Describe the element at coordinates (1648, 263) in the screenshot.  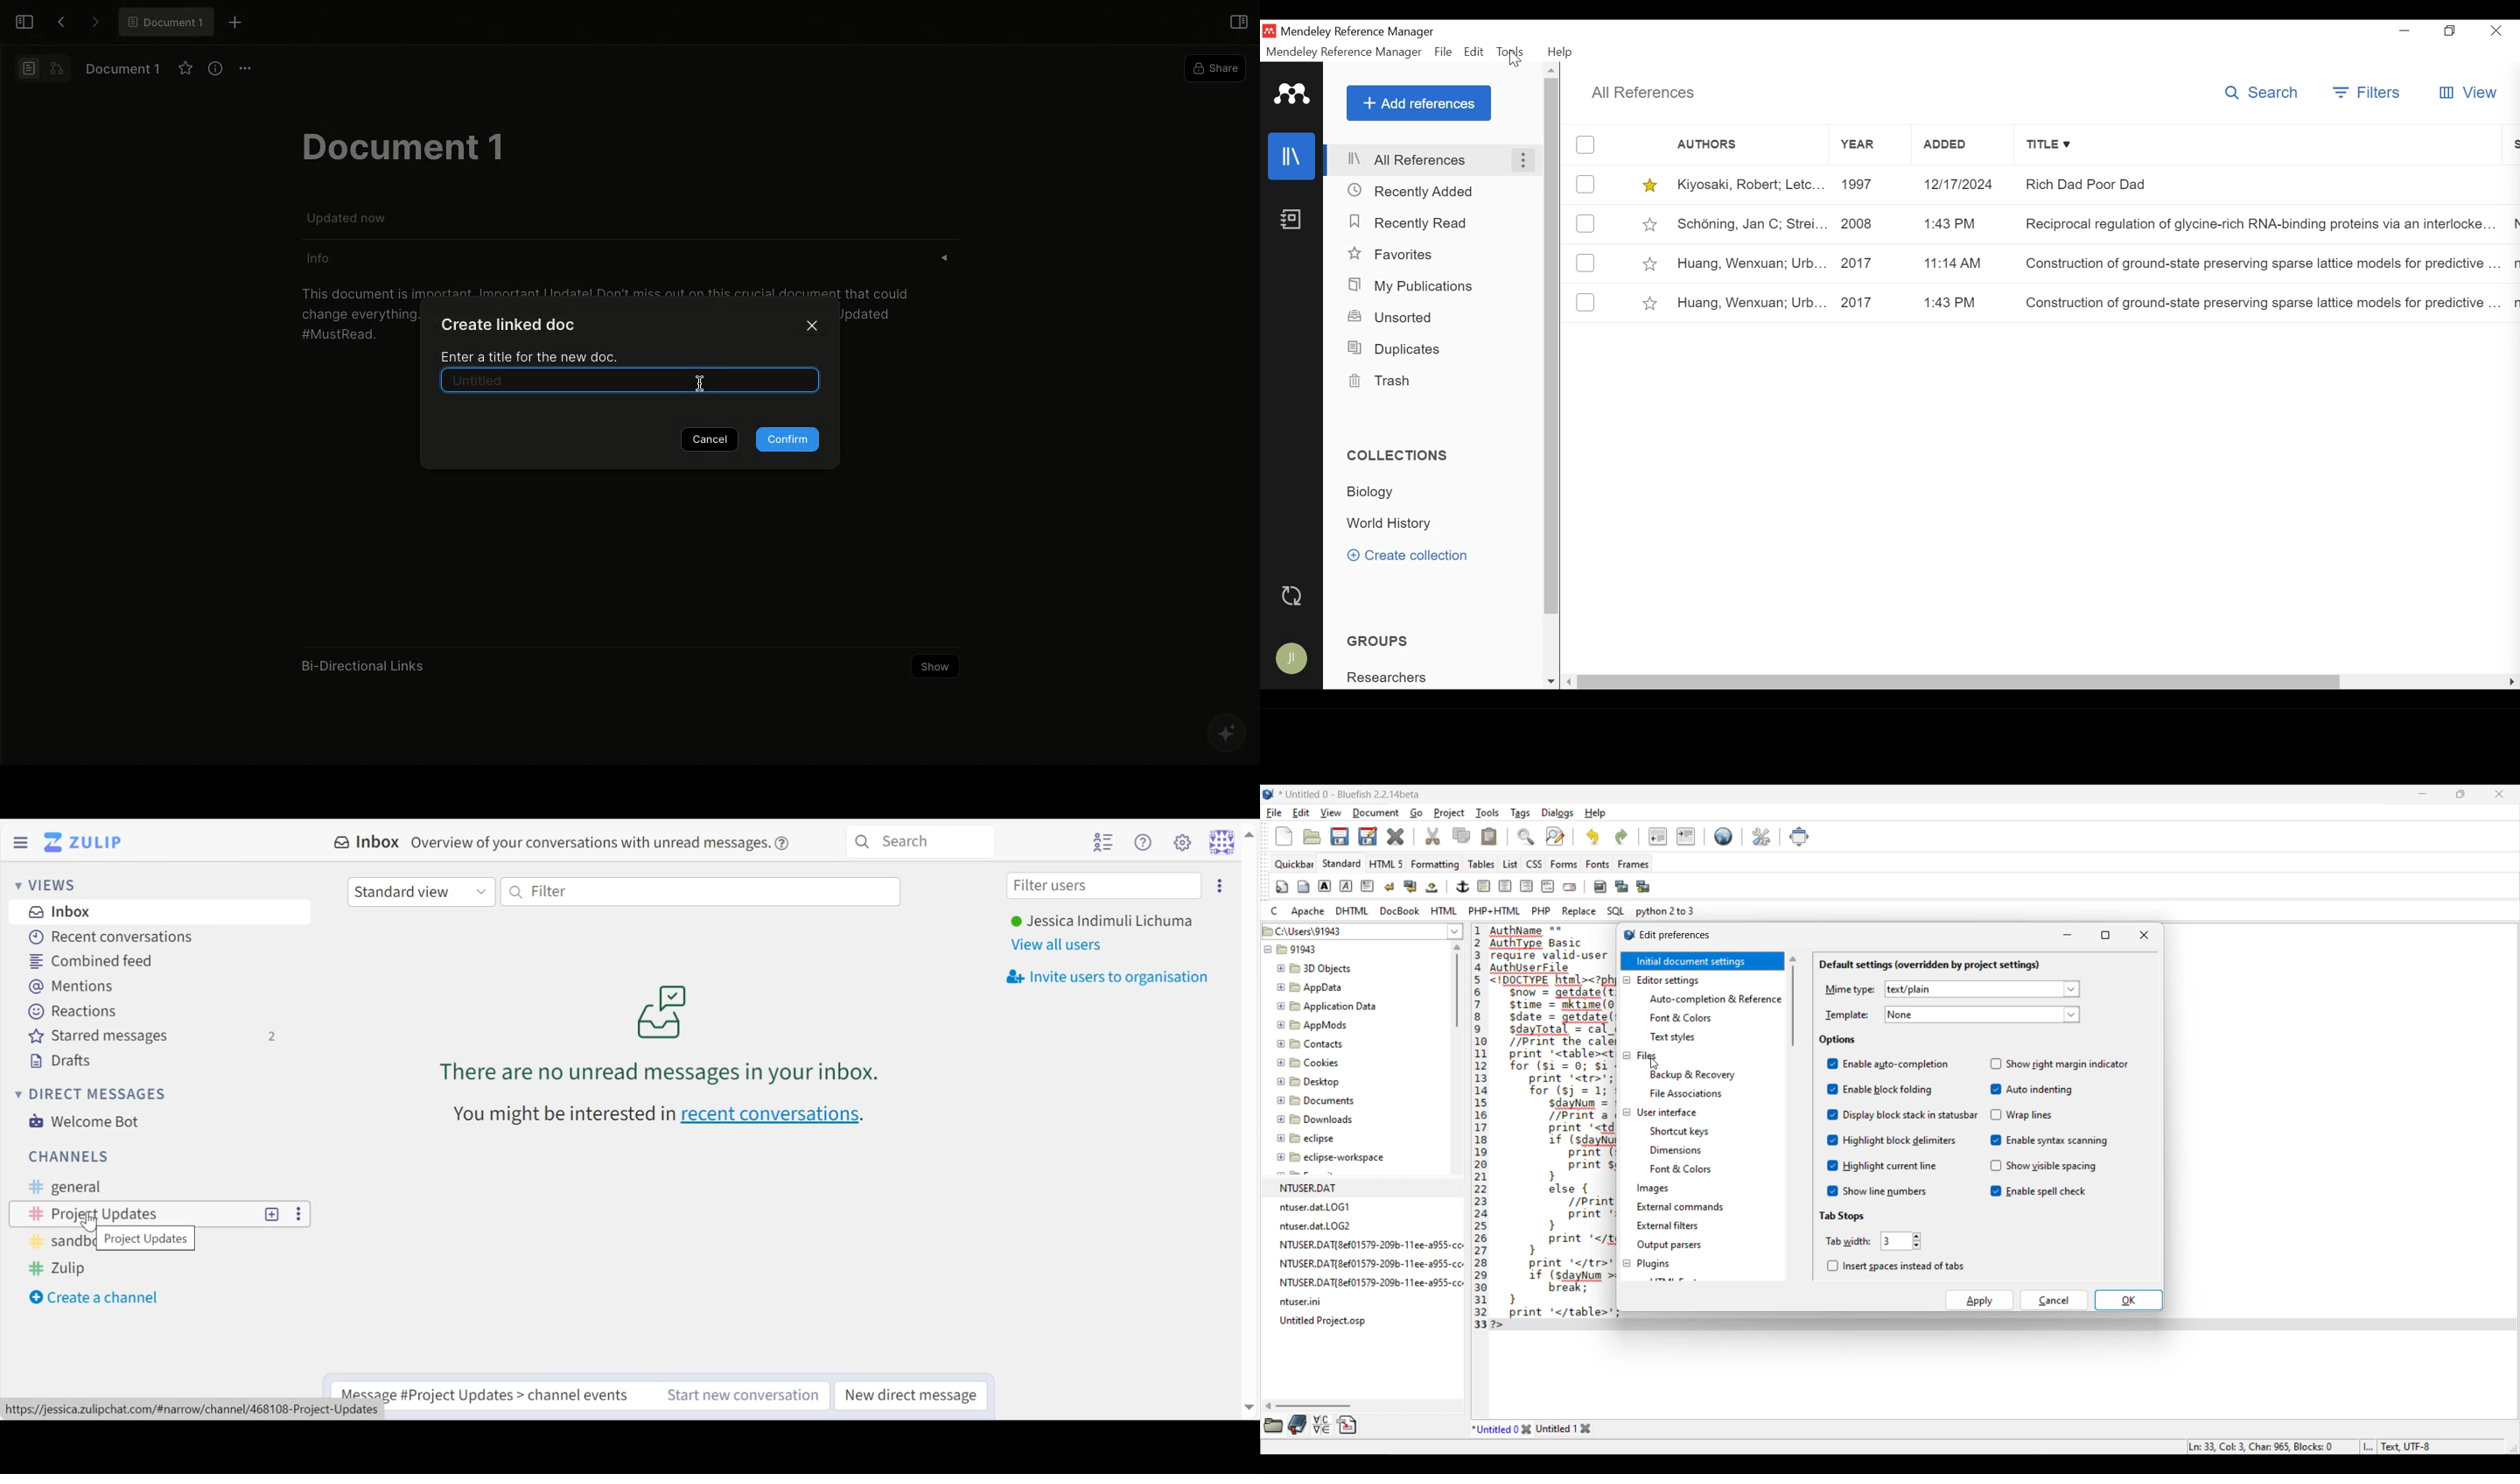
I see `Toggle Favorites` at that location.